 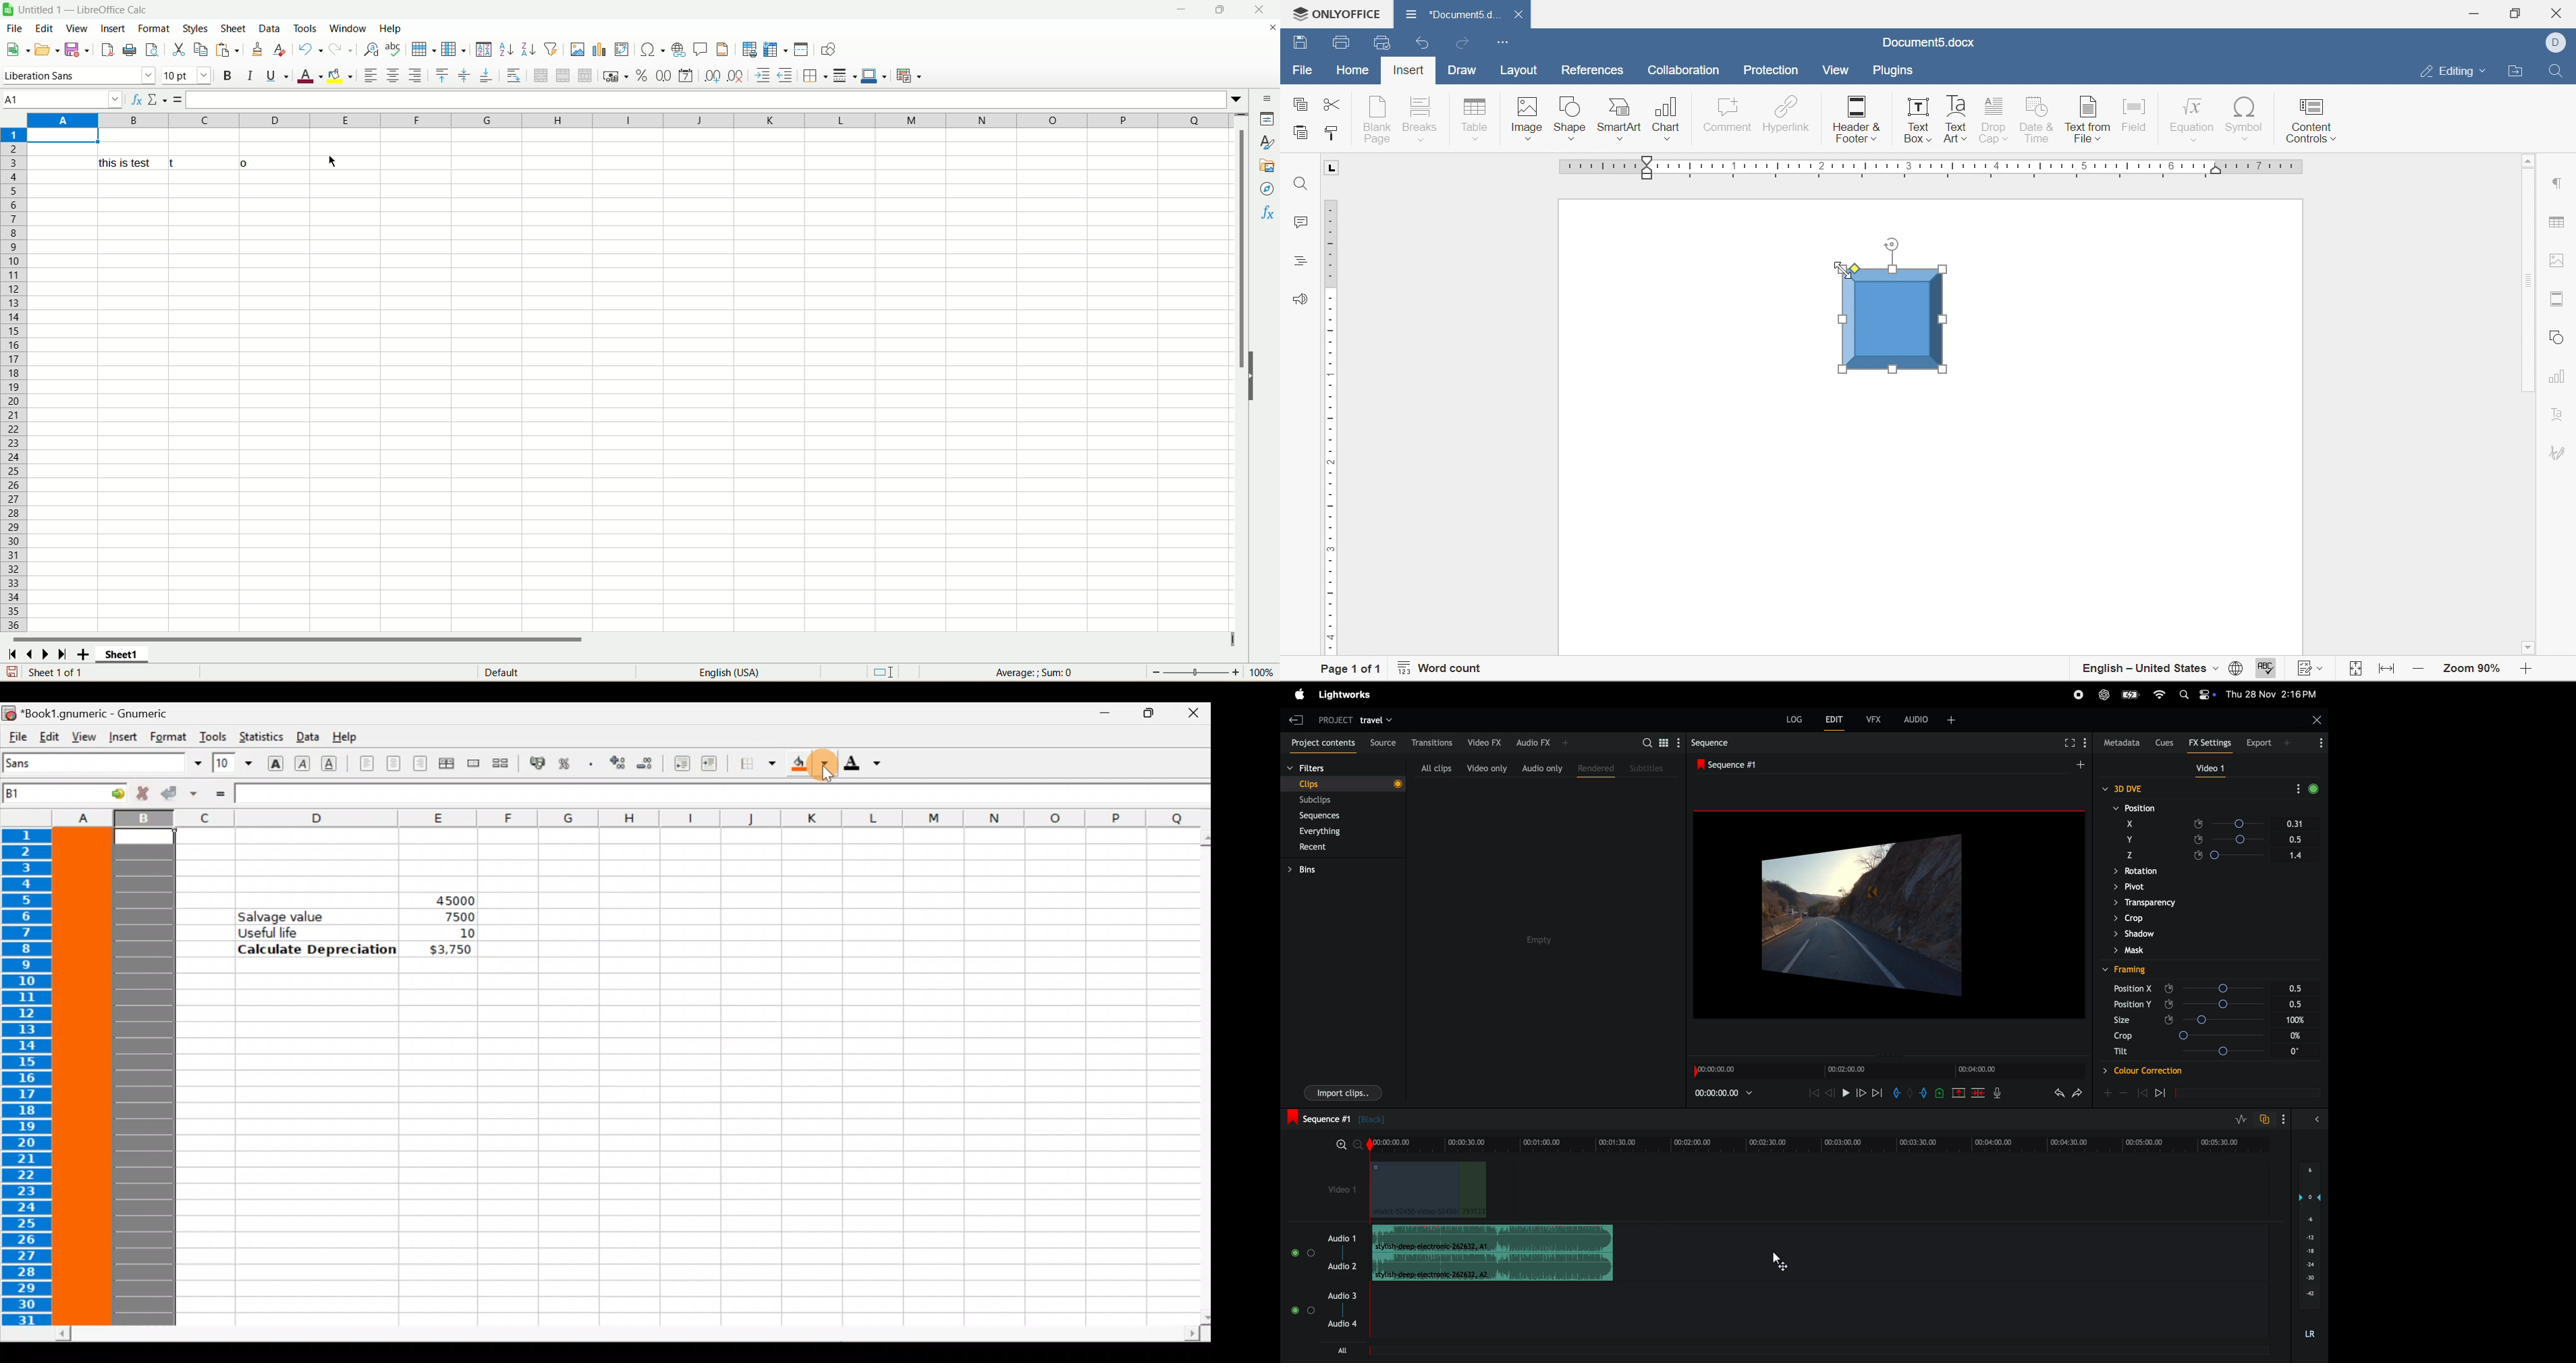 I want to click on , so click(x=2296, y=1034).